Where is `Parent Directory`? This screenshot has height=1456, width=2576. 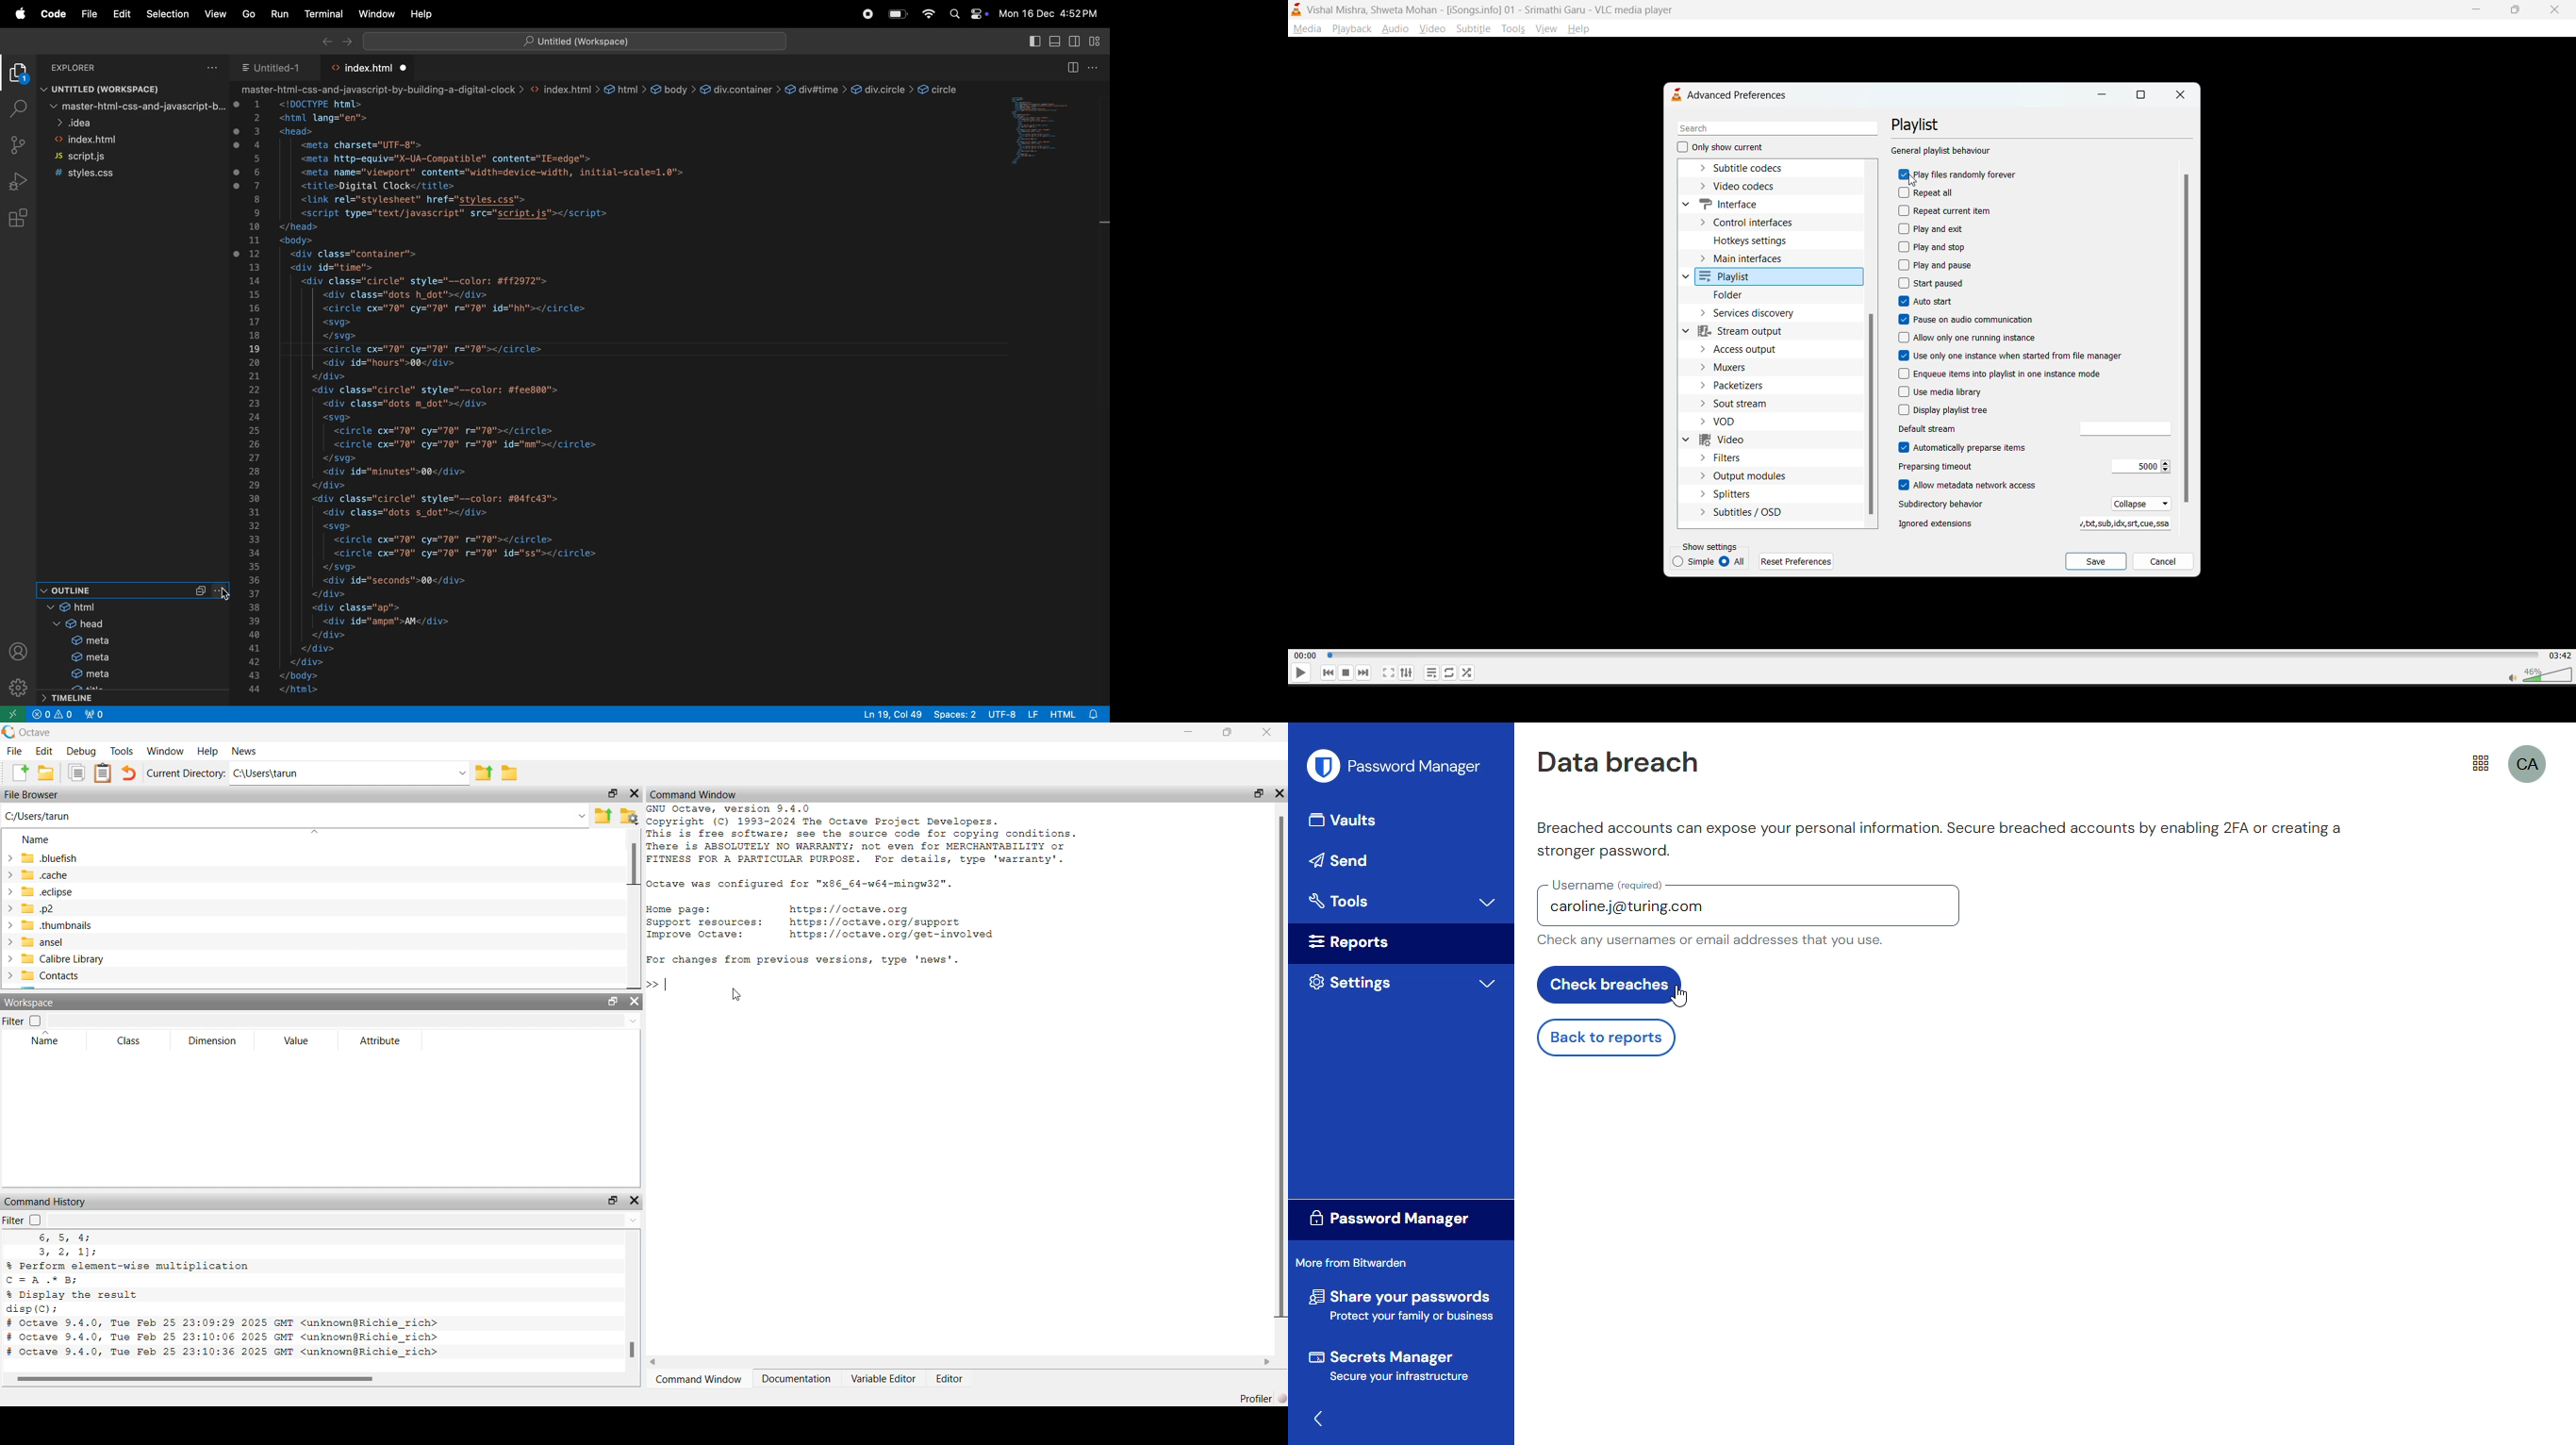 Parent Directory is located at coordinates (604, 817).